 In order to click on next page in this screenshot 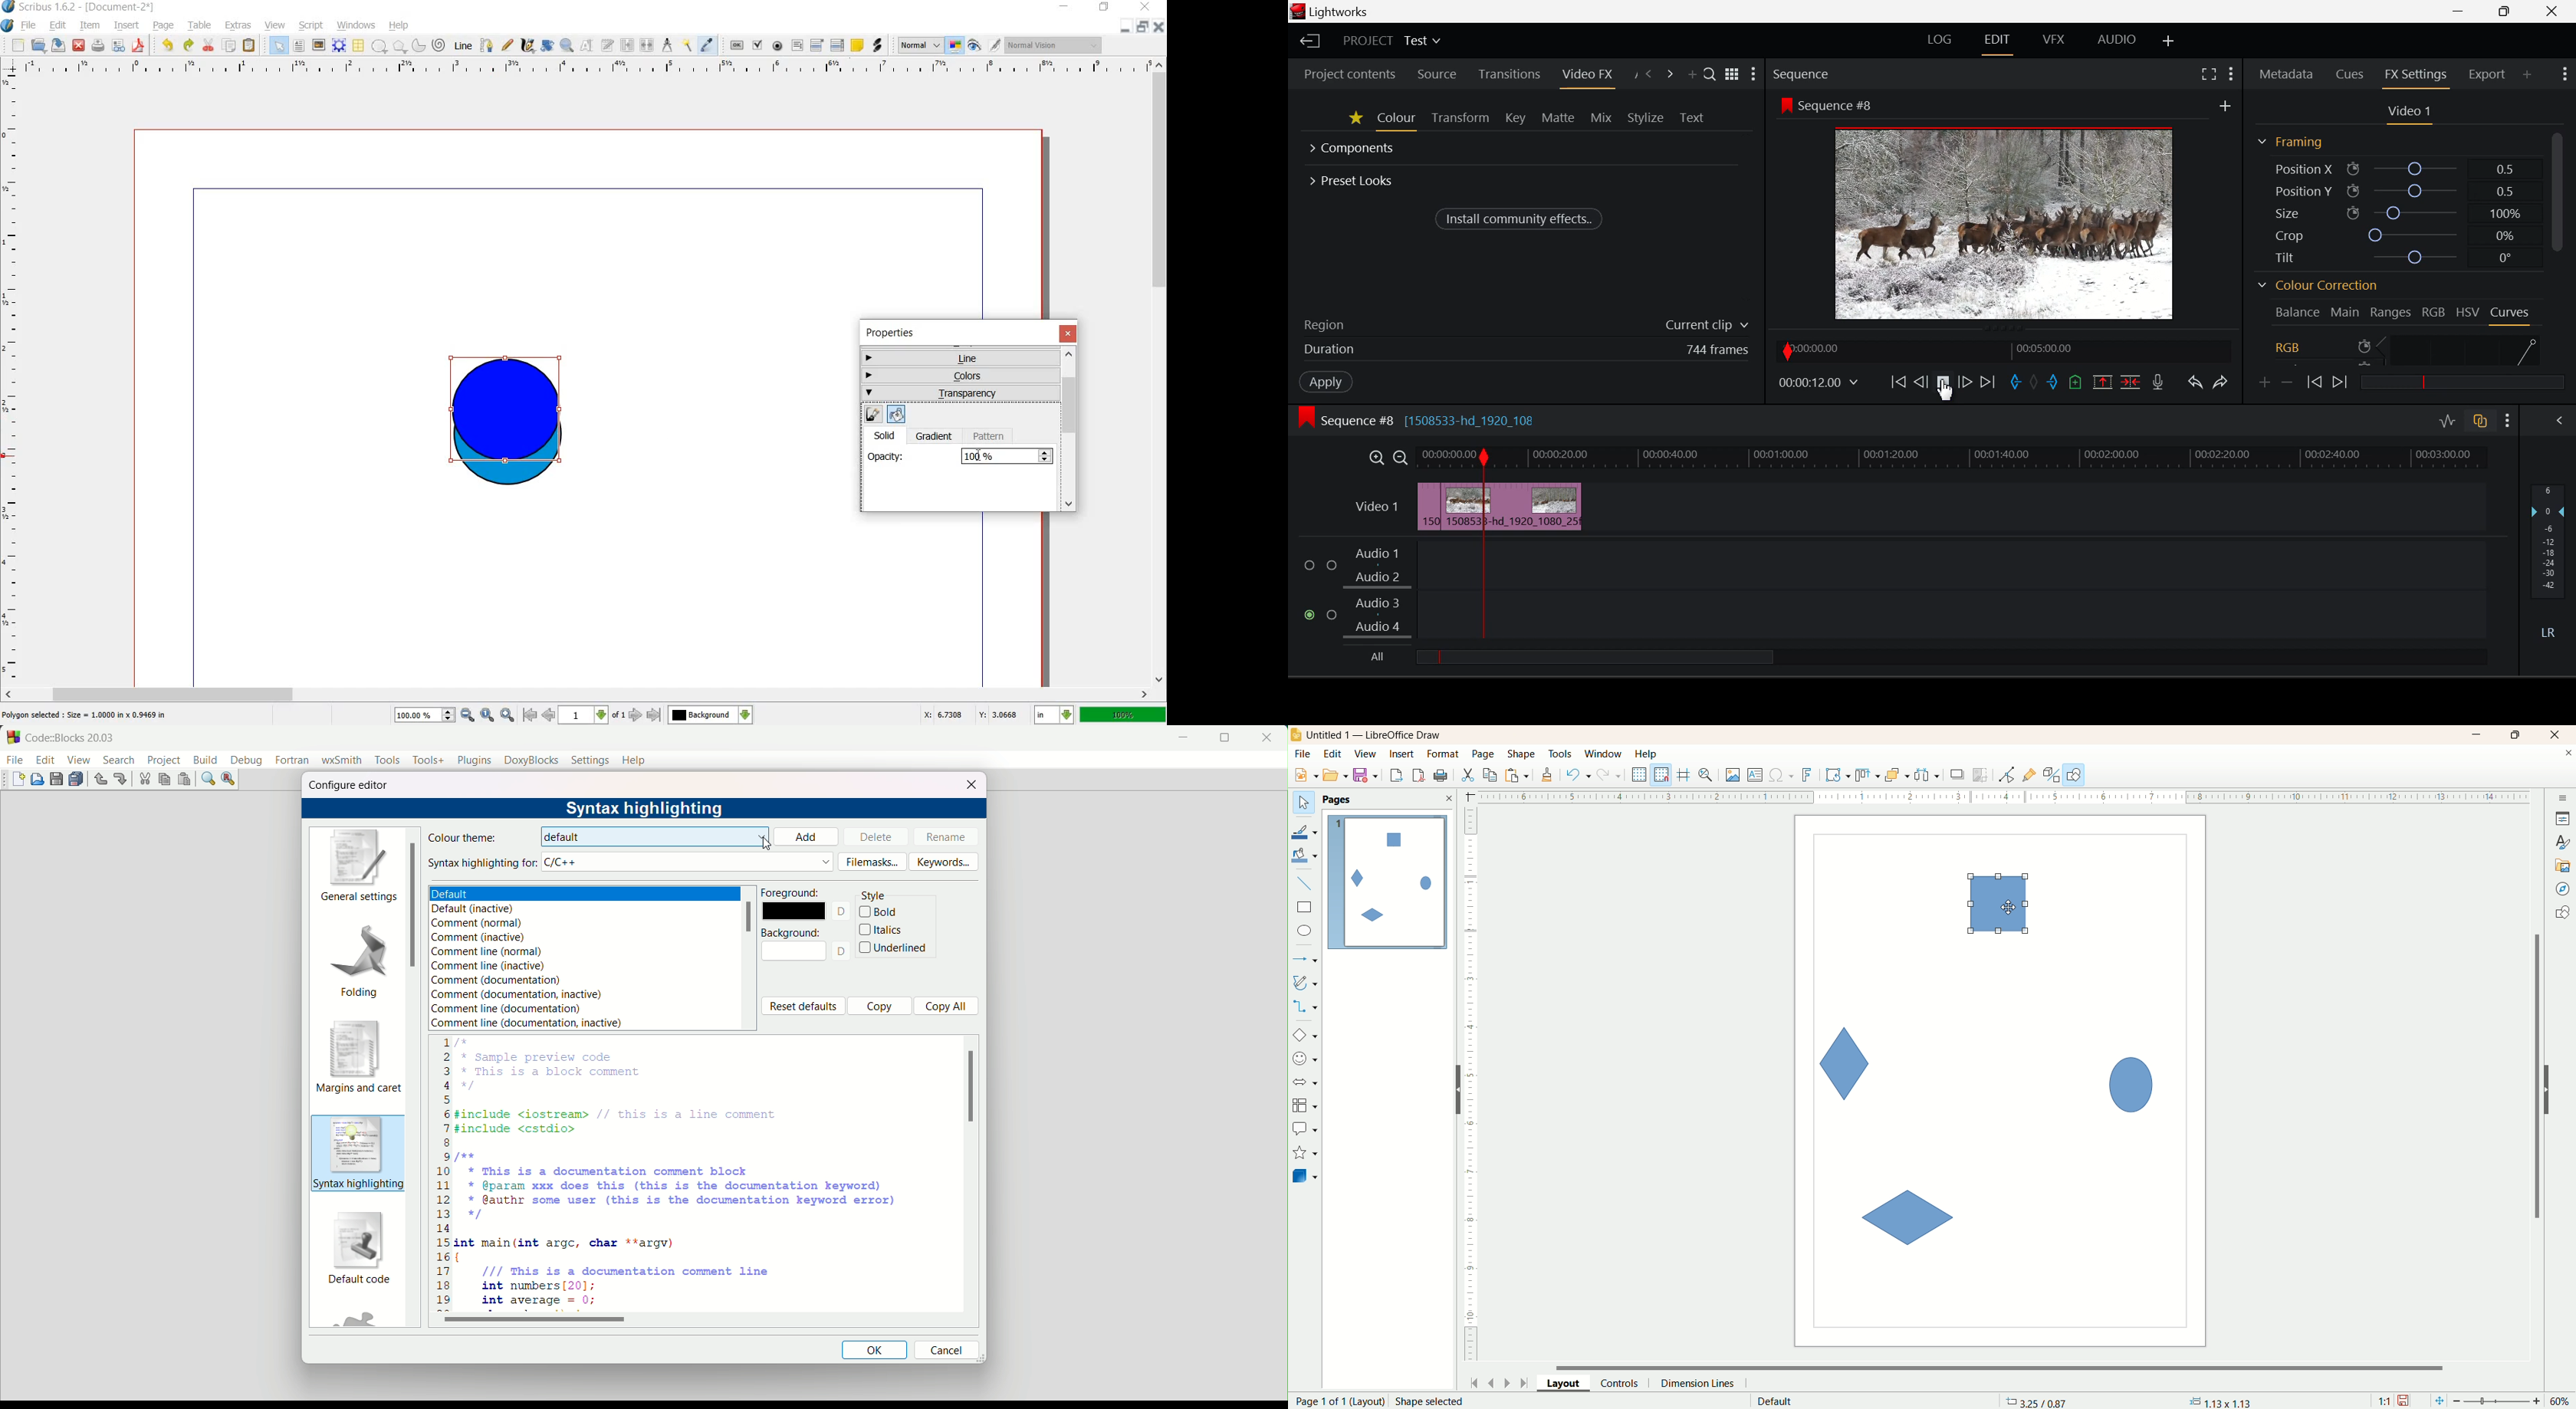, I will do `click(1507, 1383)`.